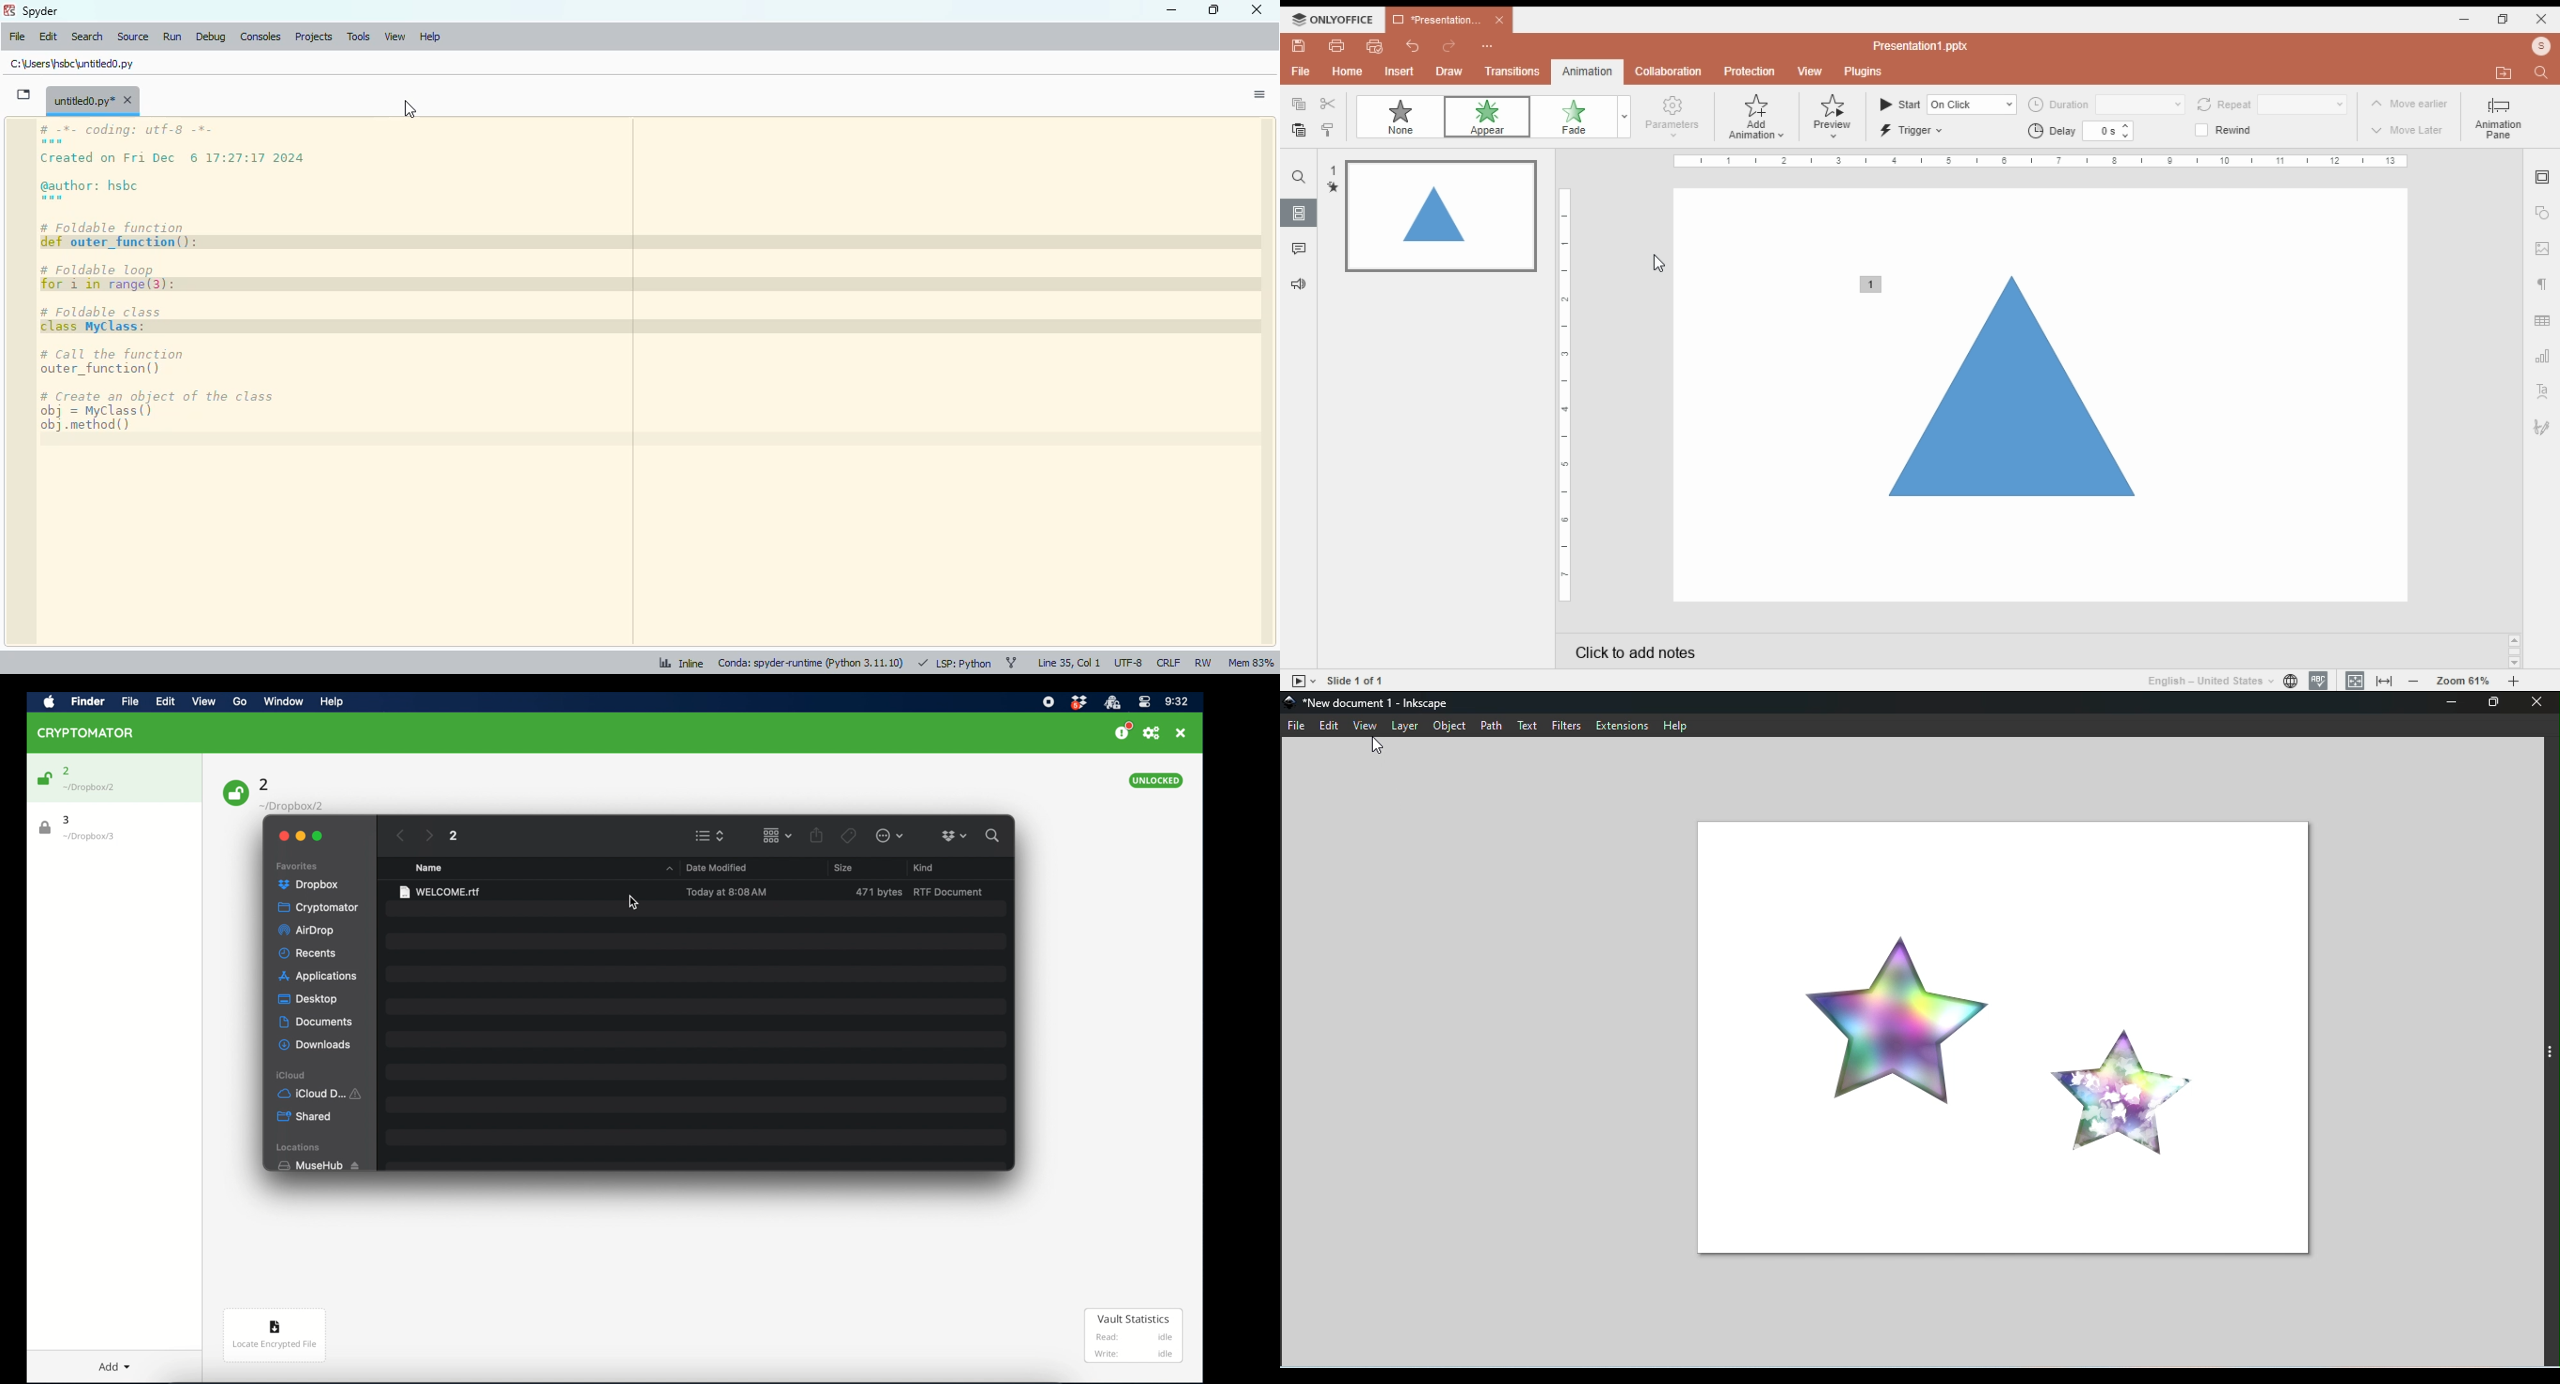 Image resolution: width=2576 pixels, height=1400 pixels. What do you see at coordinates (2354, 681) in the screenshot?
I see `fit to slide` at bounding box center [2354, 681].